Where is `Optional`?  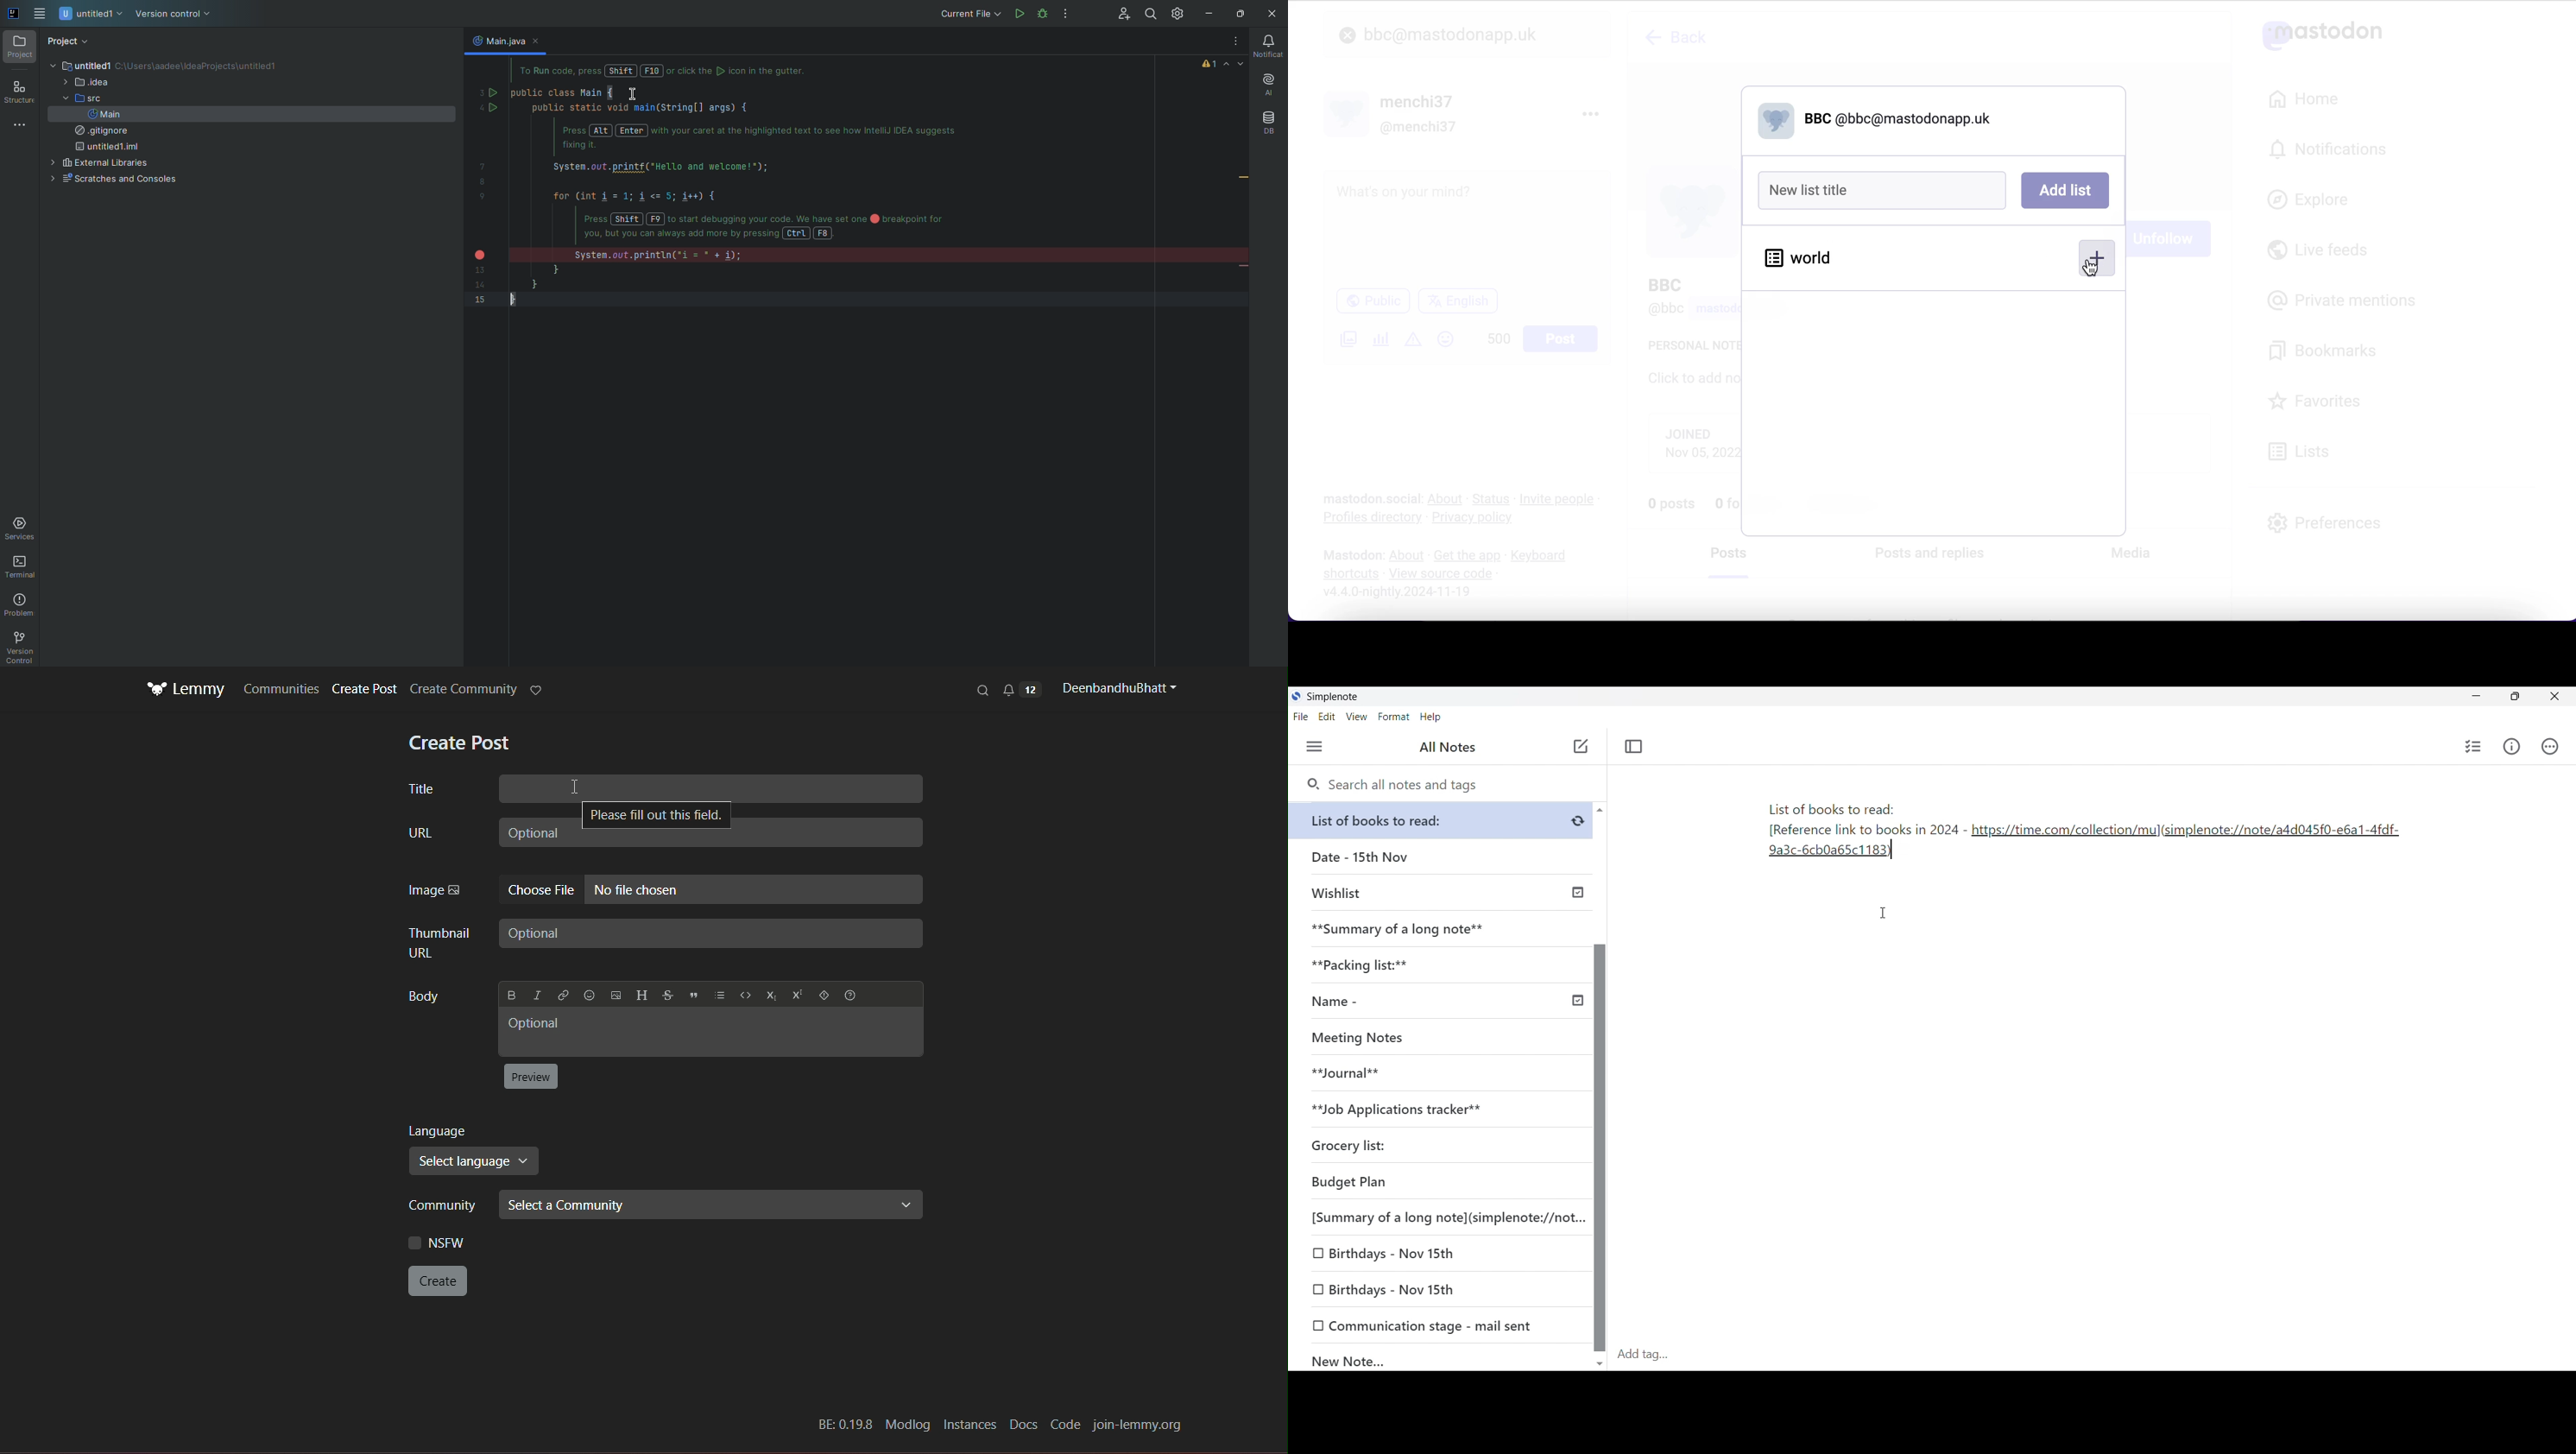
Optional is located at coordinates (712, 932).